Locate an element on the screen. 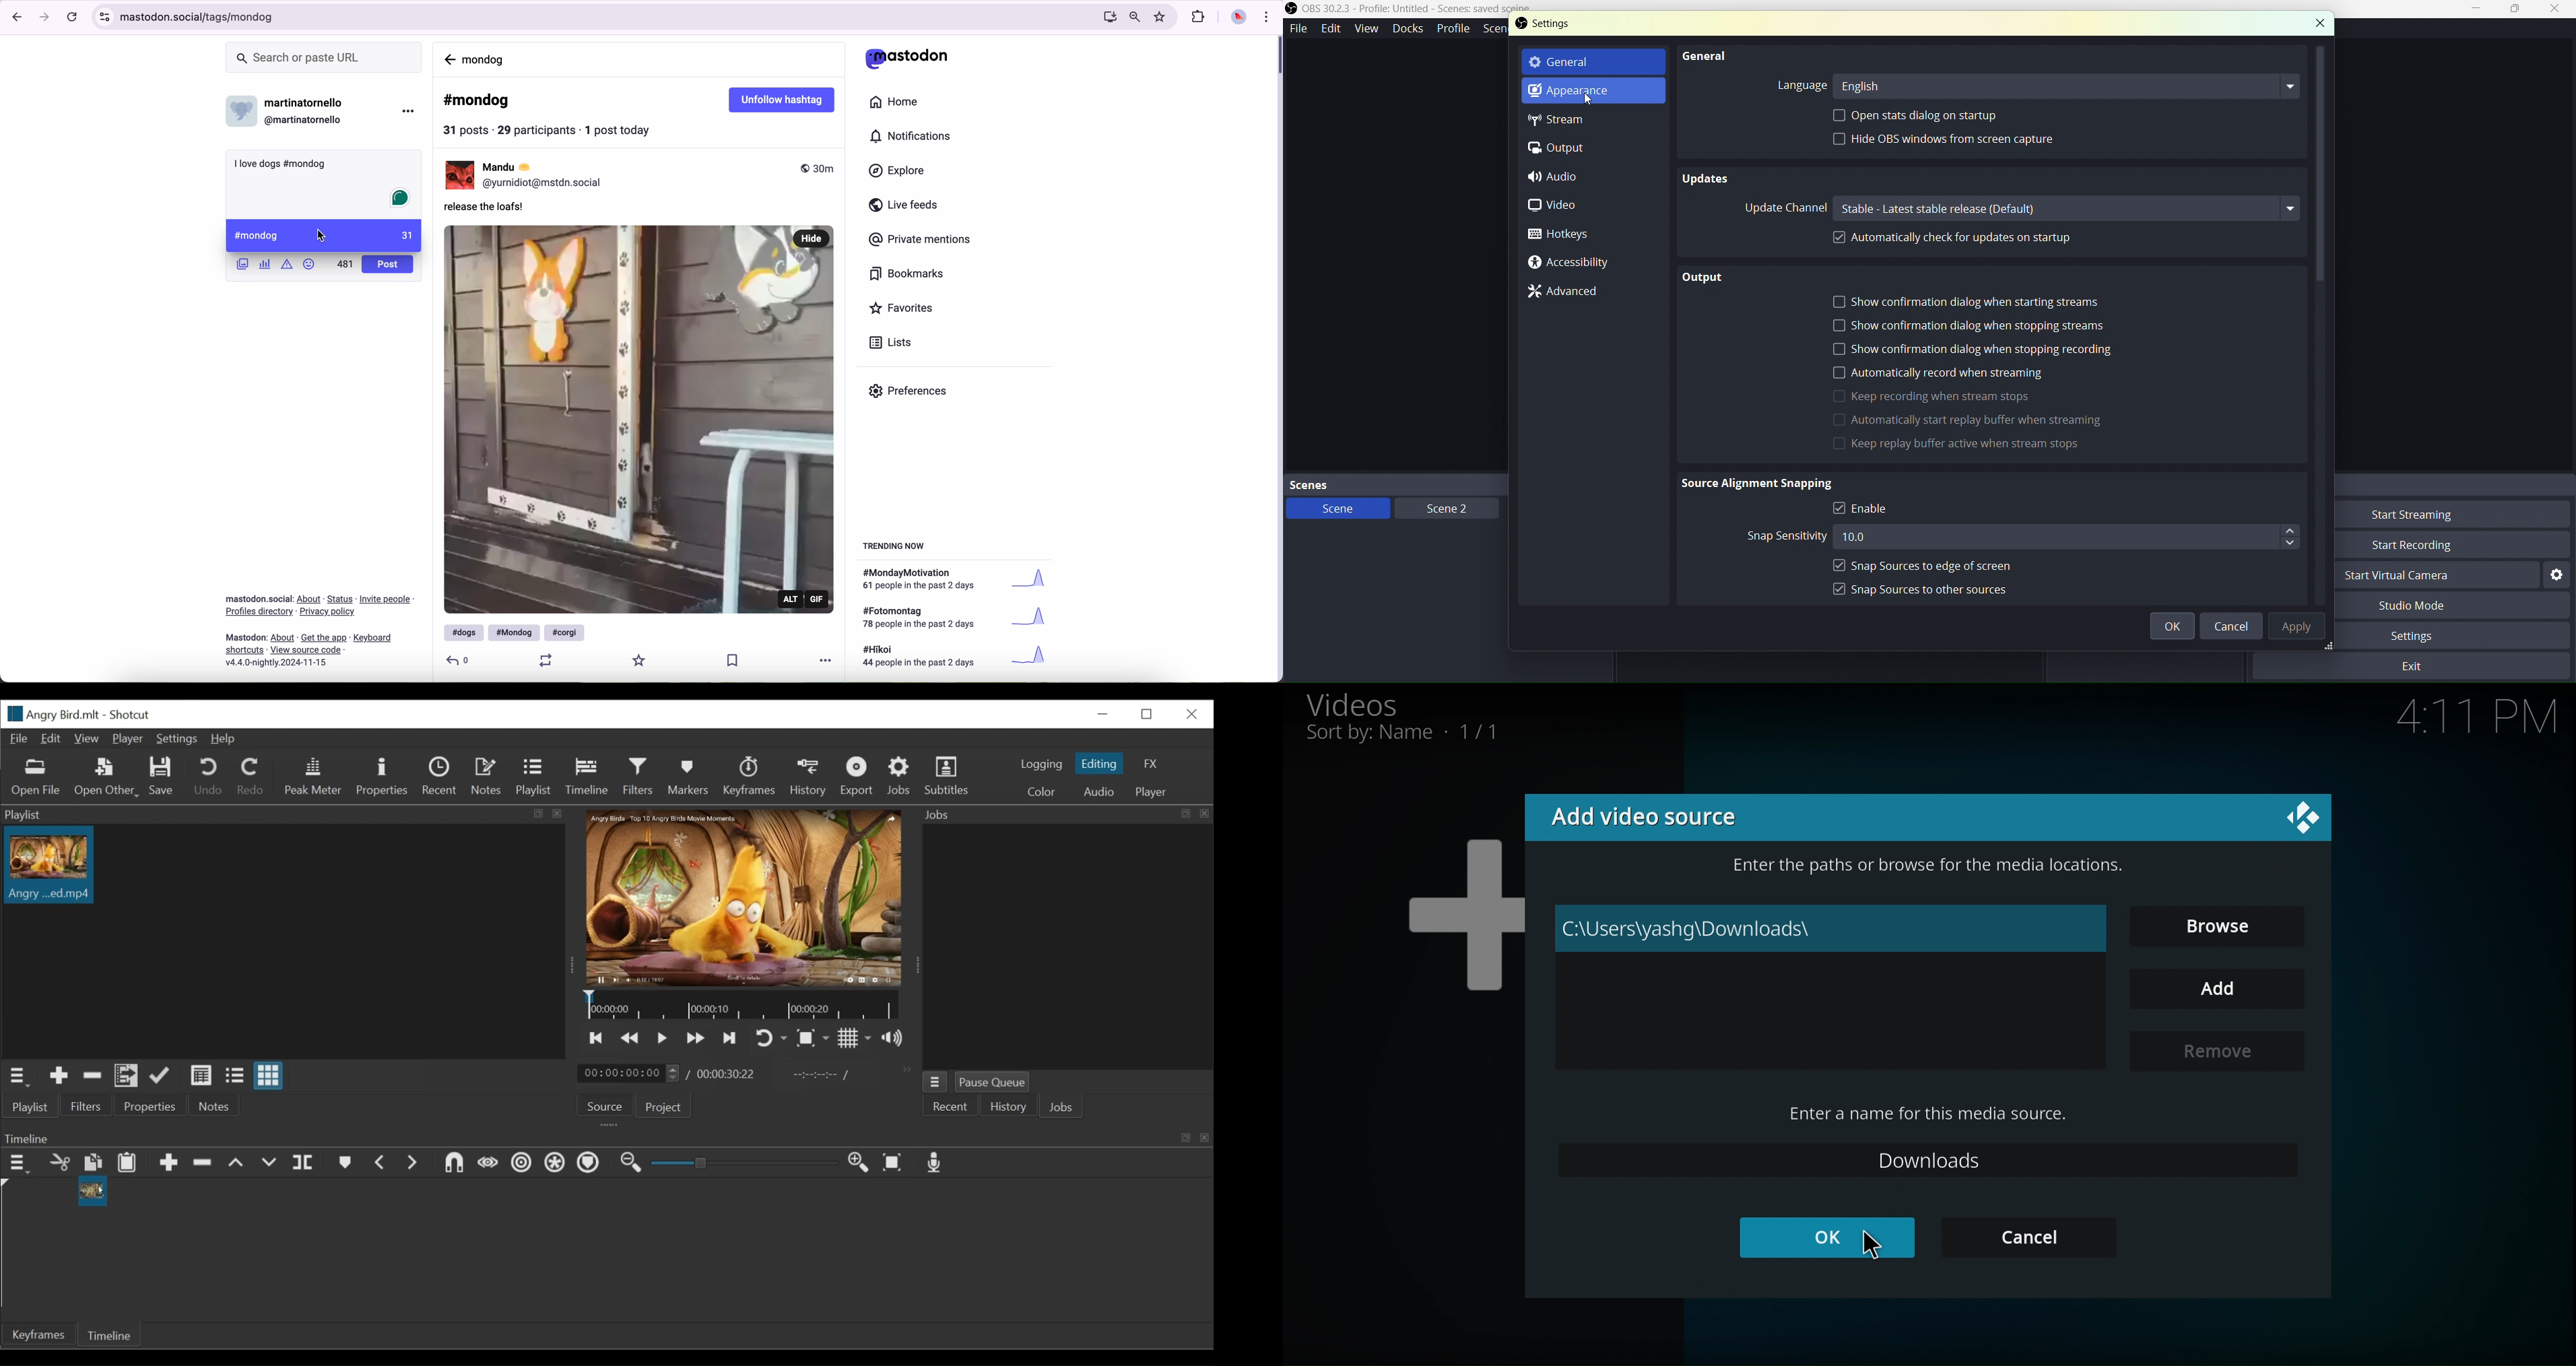 This screenshot has width=2576, height=1372. home is located at coordinates (896, 100).